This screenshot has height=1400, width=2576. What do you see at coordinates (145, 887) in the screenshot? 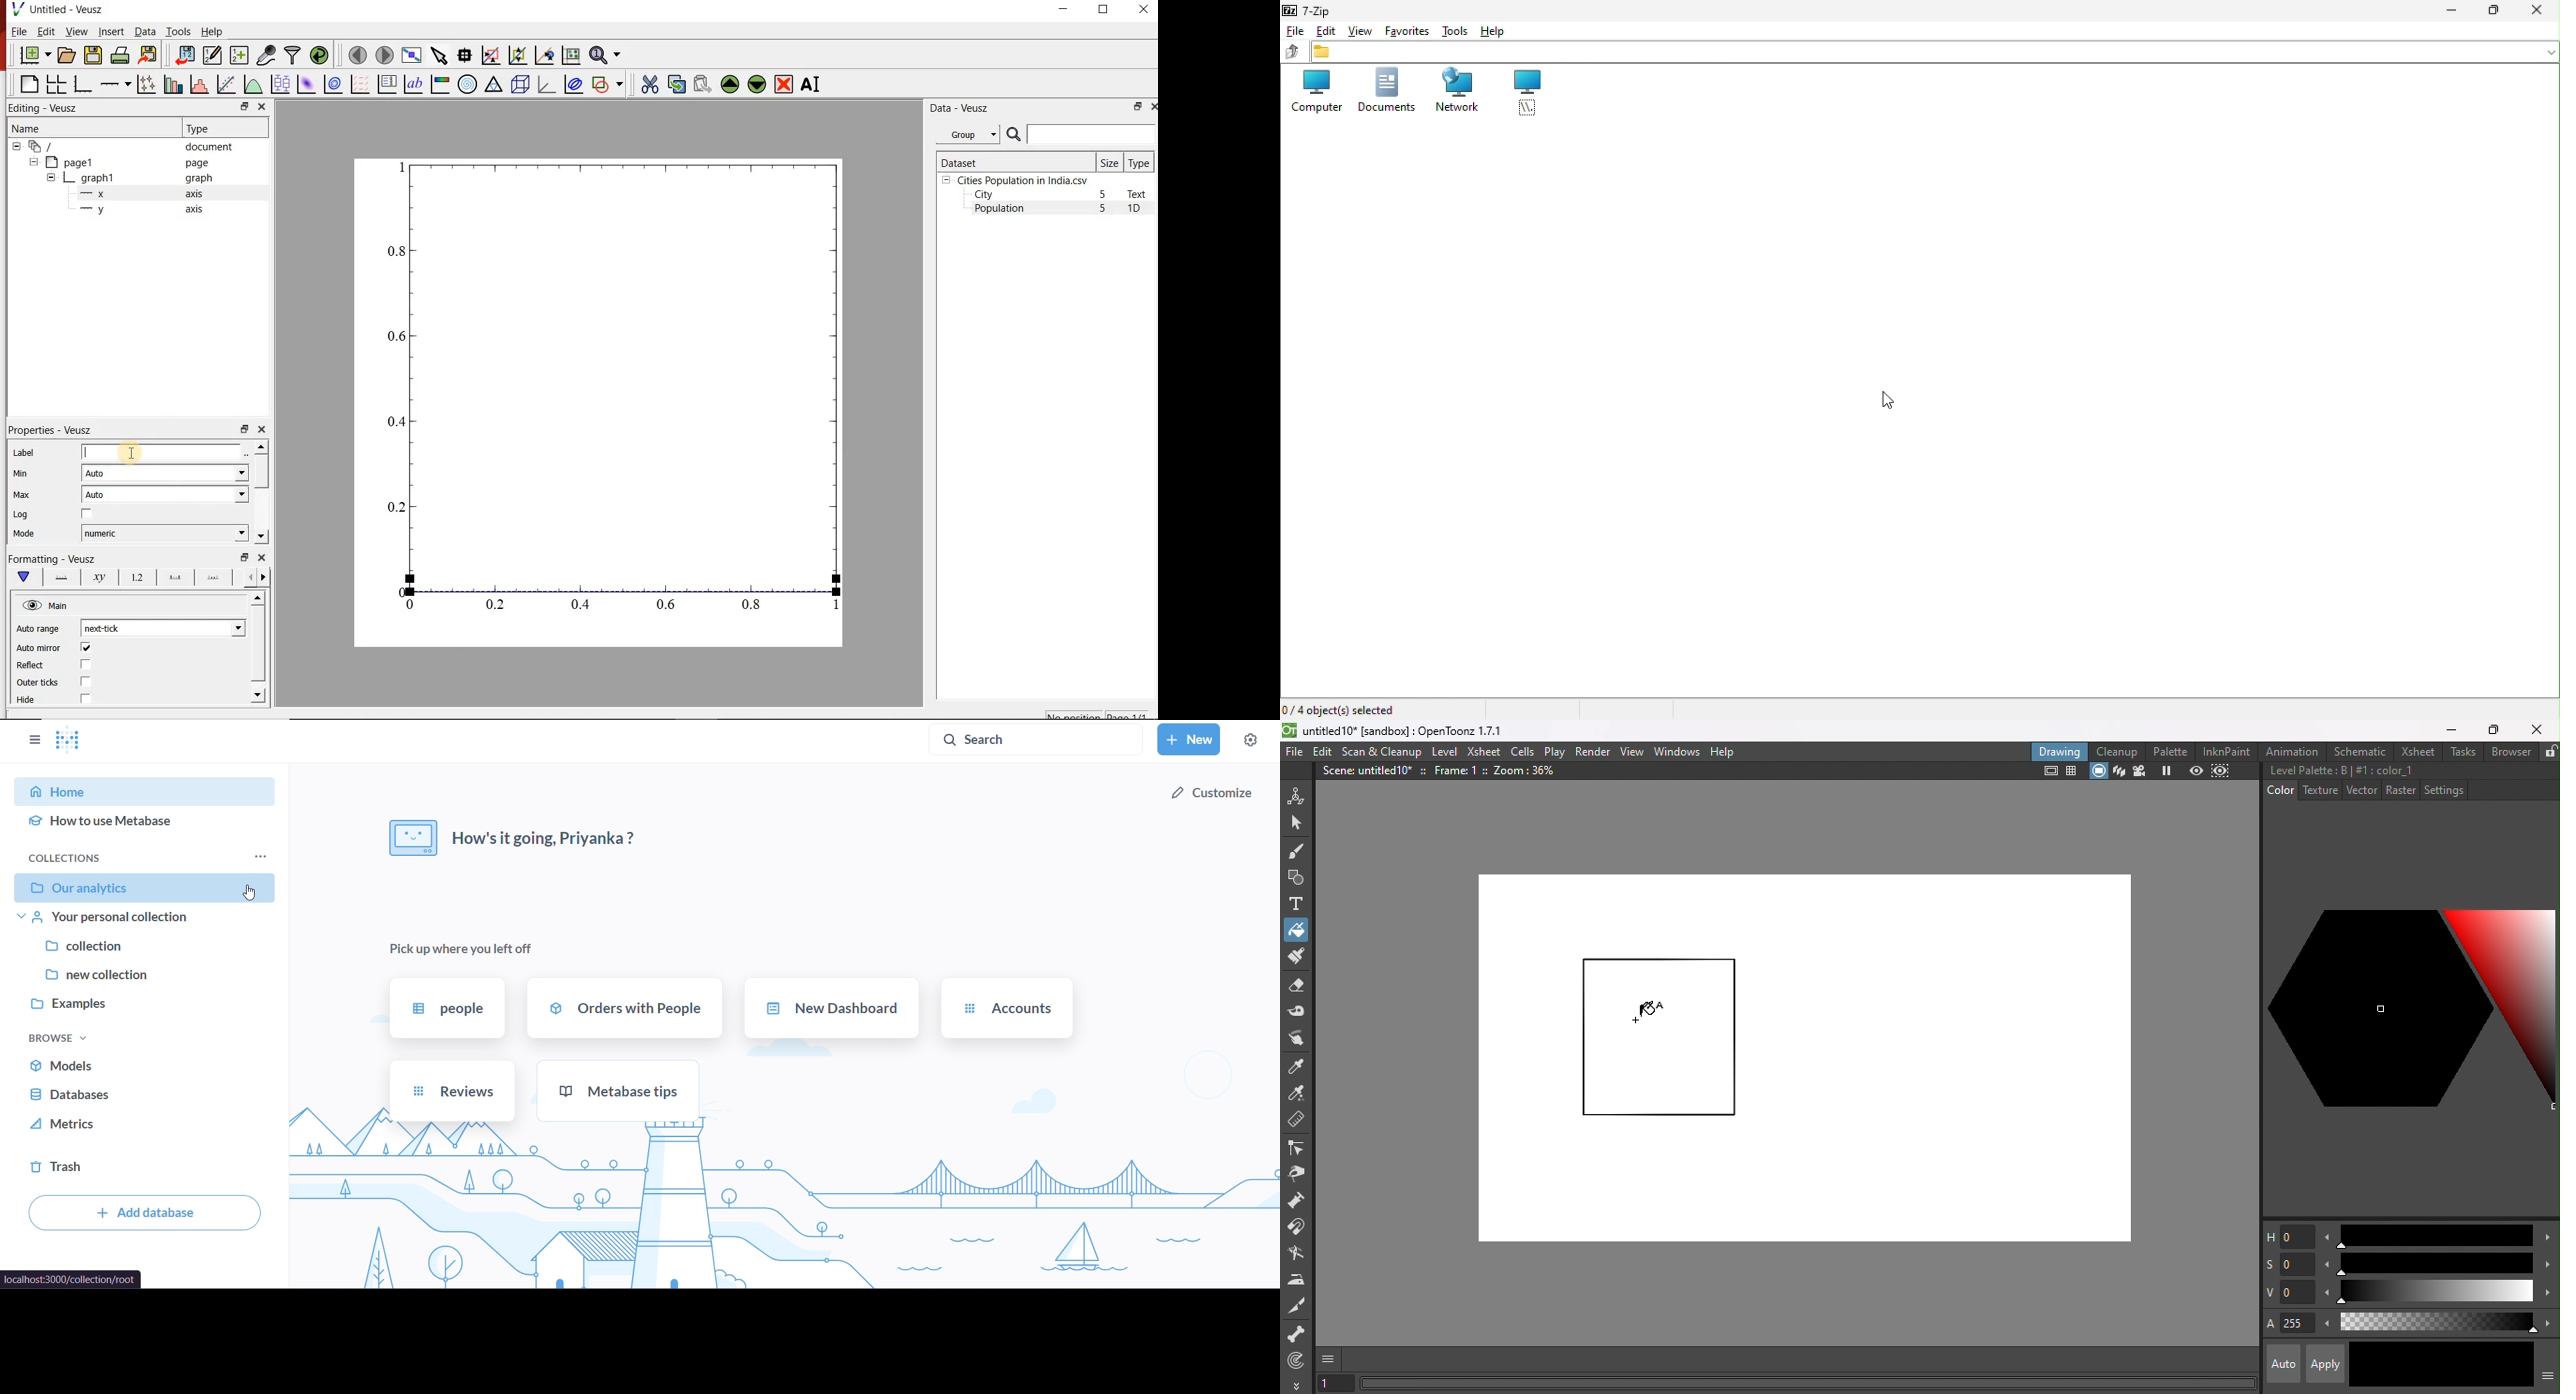
I see `our analytics` at bounding box center [145, 887].